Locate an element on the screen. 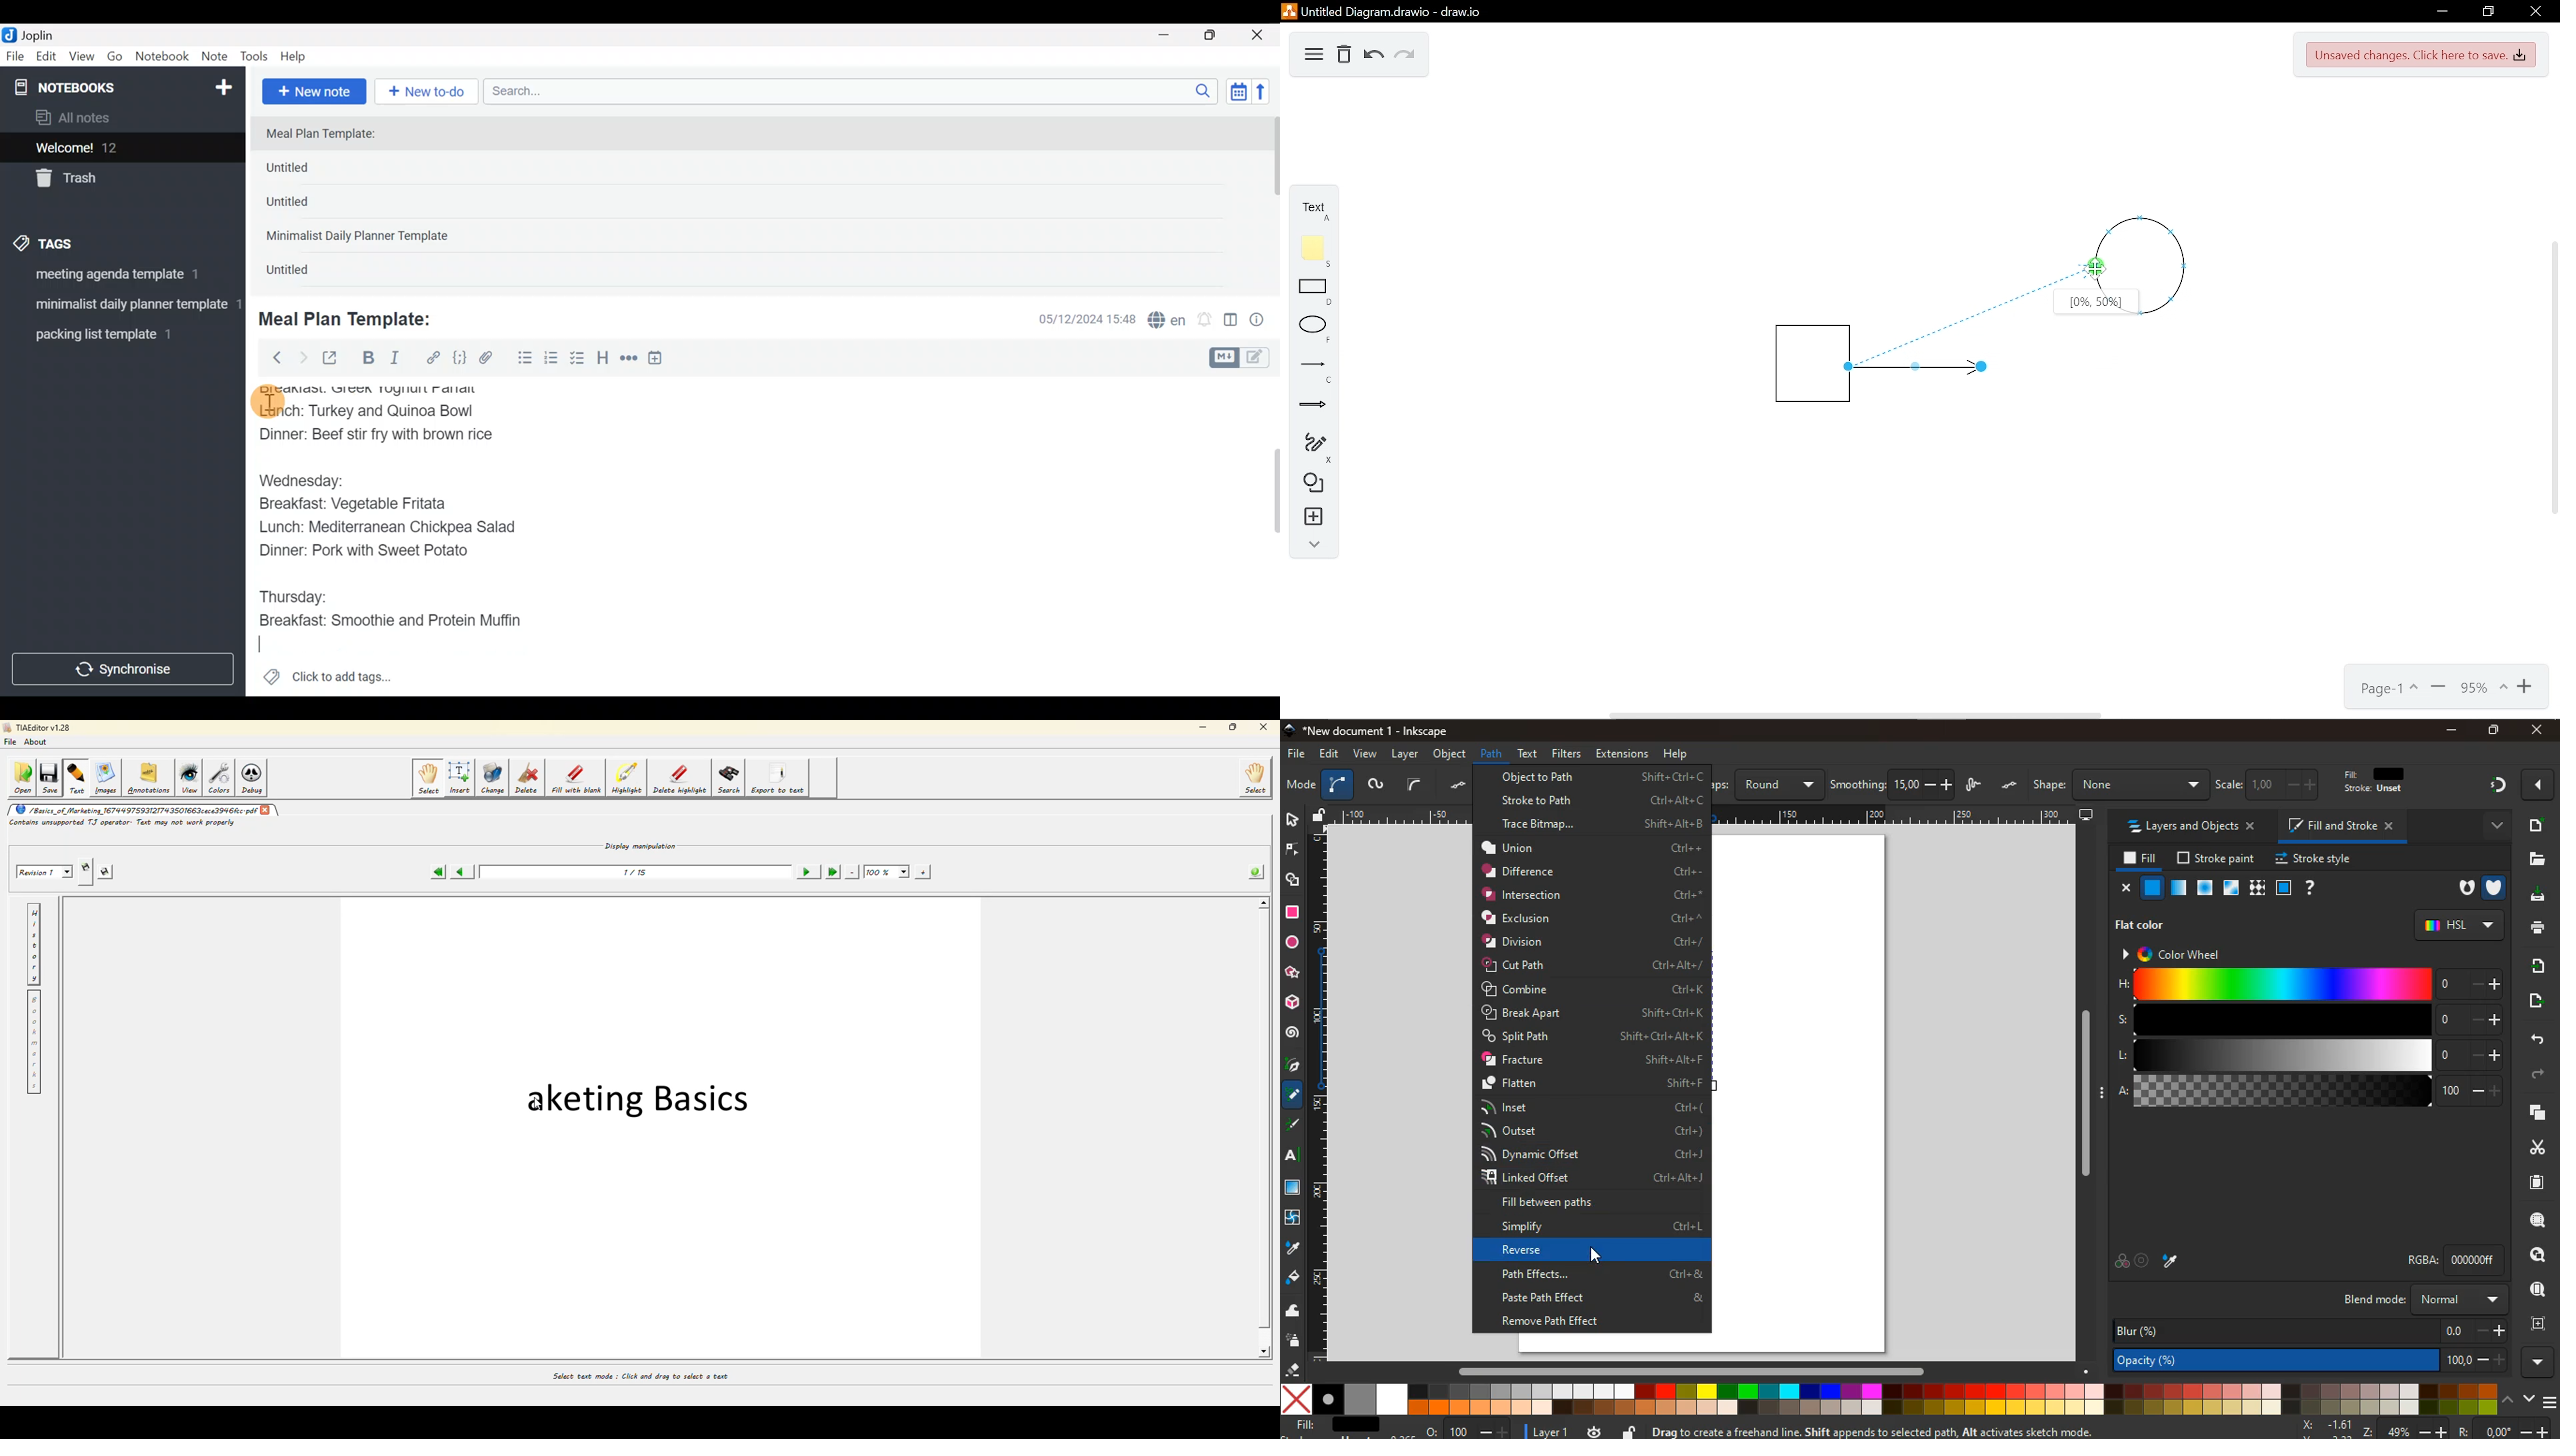 The height and width of the screenshot is (1456, 2576). inset is located at coordinates (1590, 1108).